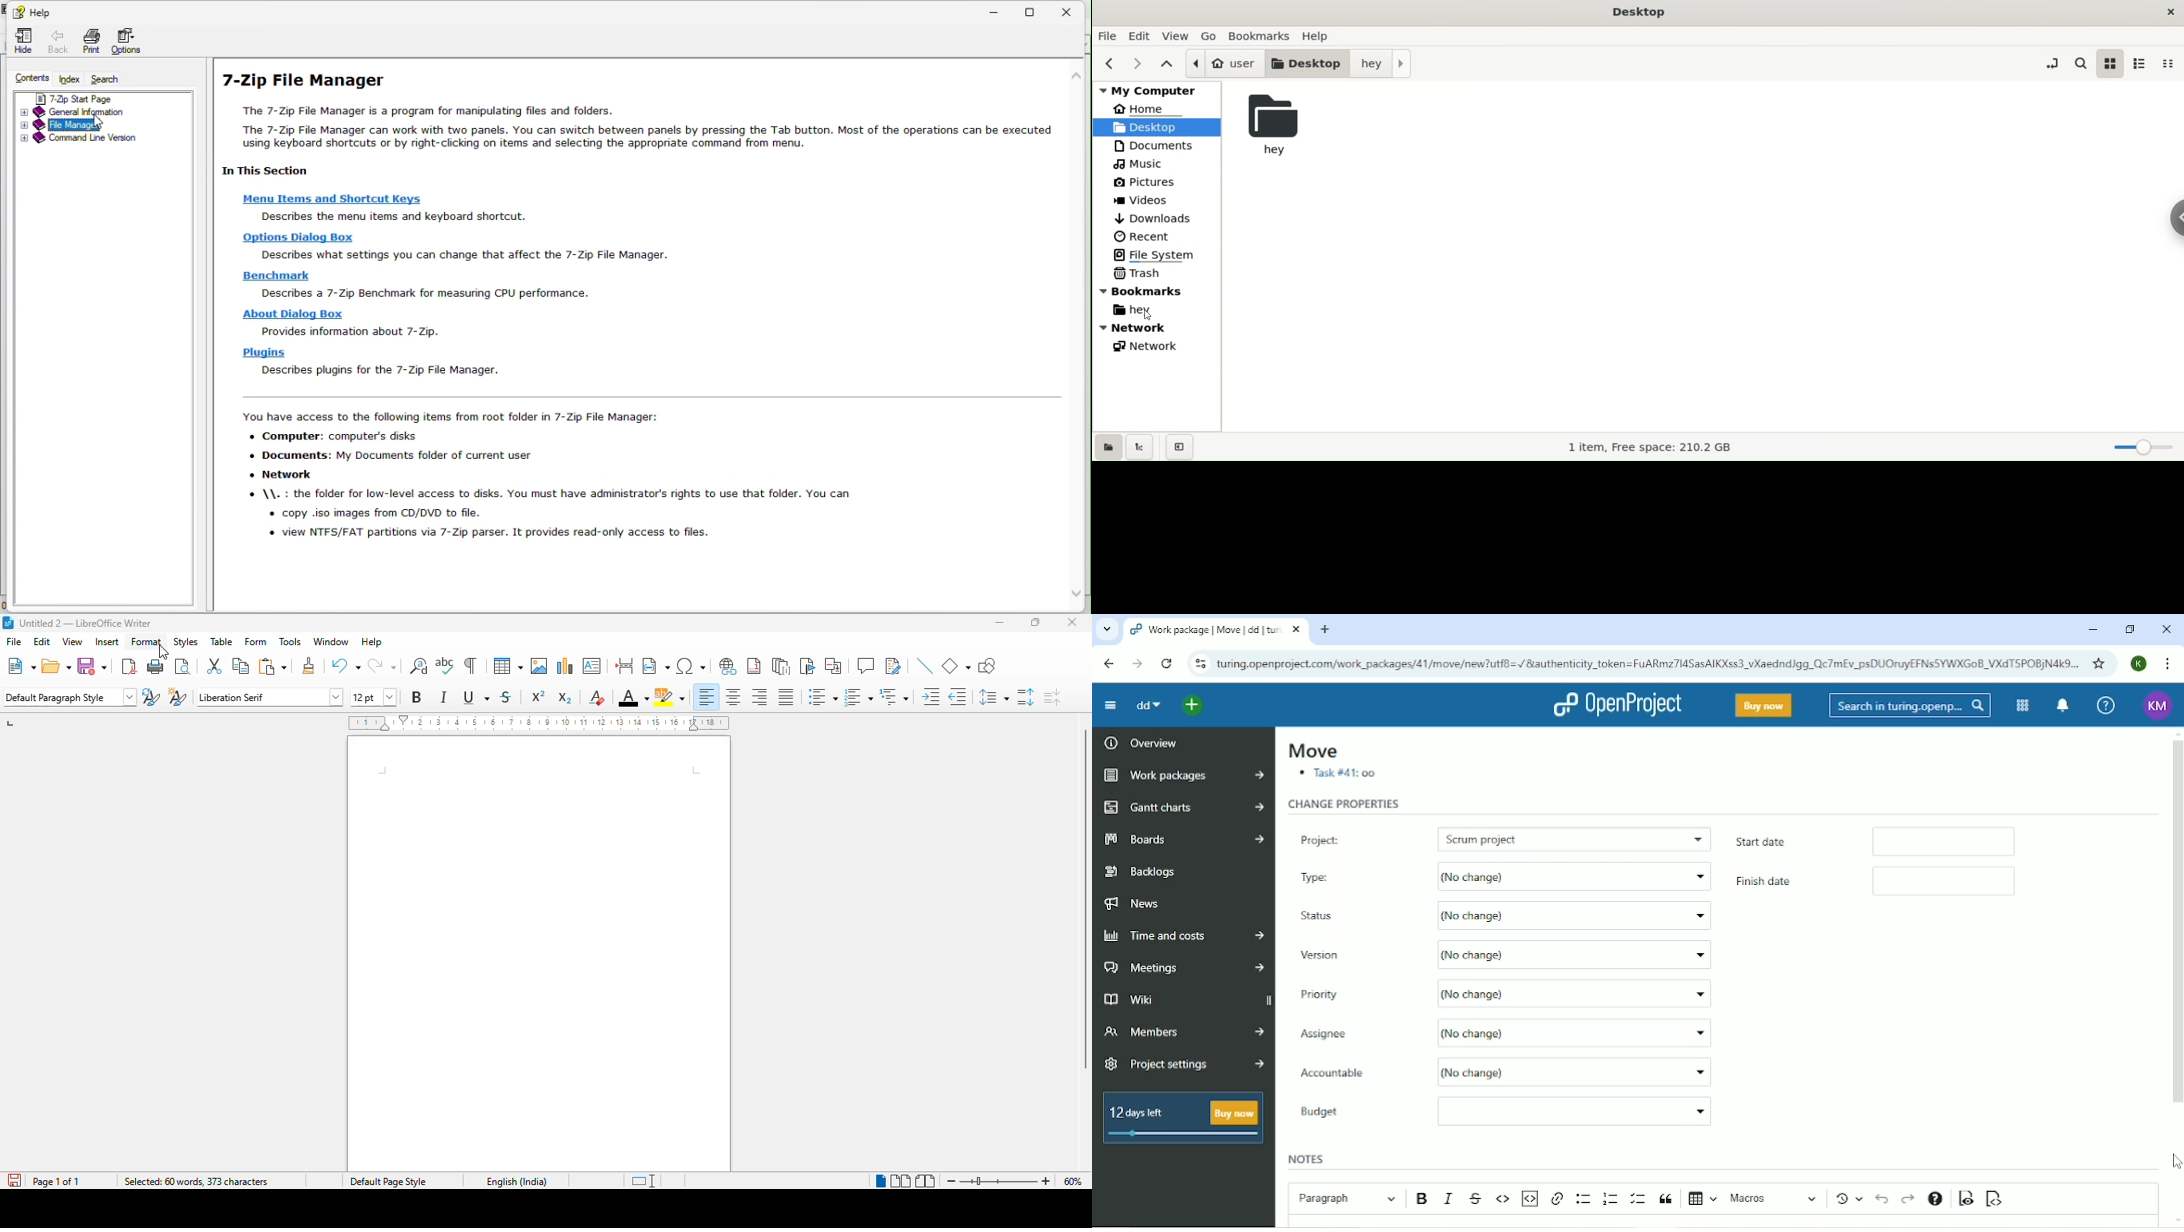 Image resolution: width=2184 pixels, height=1232 pixels. Describe the element at coordinates (356, 333) in the screenshot. I see `Provide information about 7 zip` at that location.